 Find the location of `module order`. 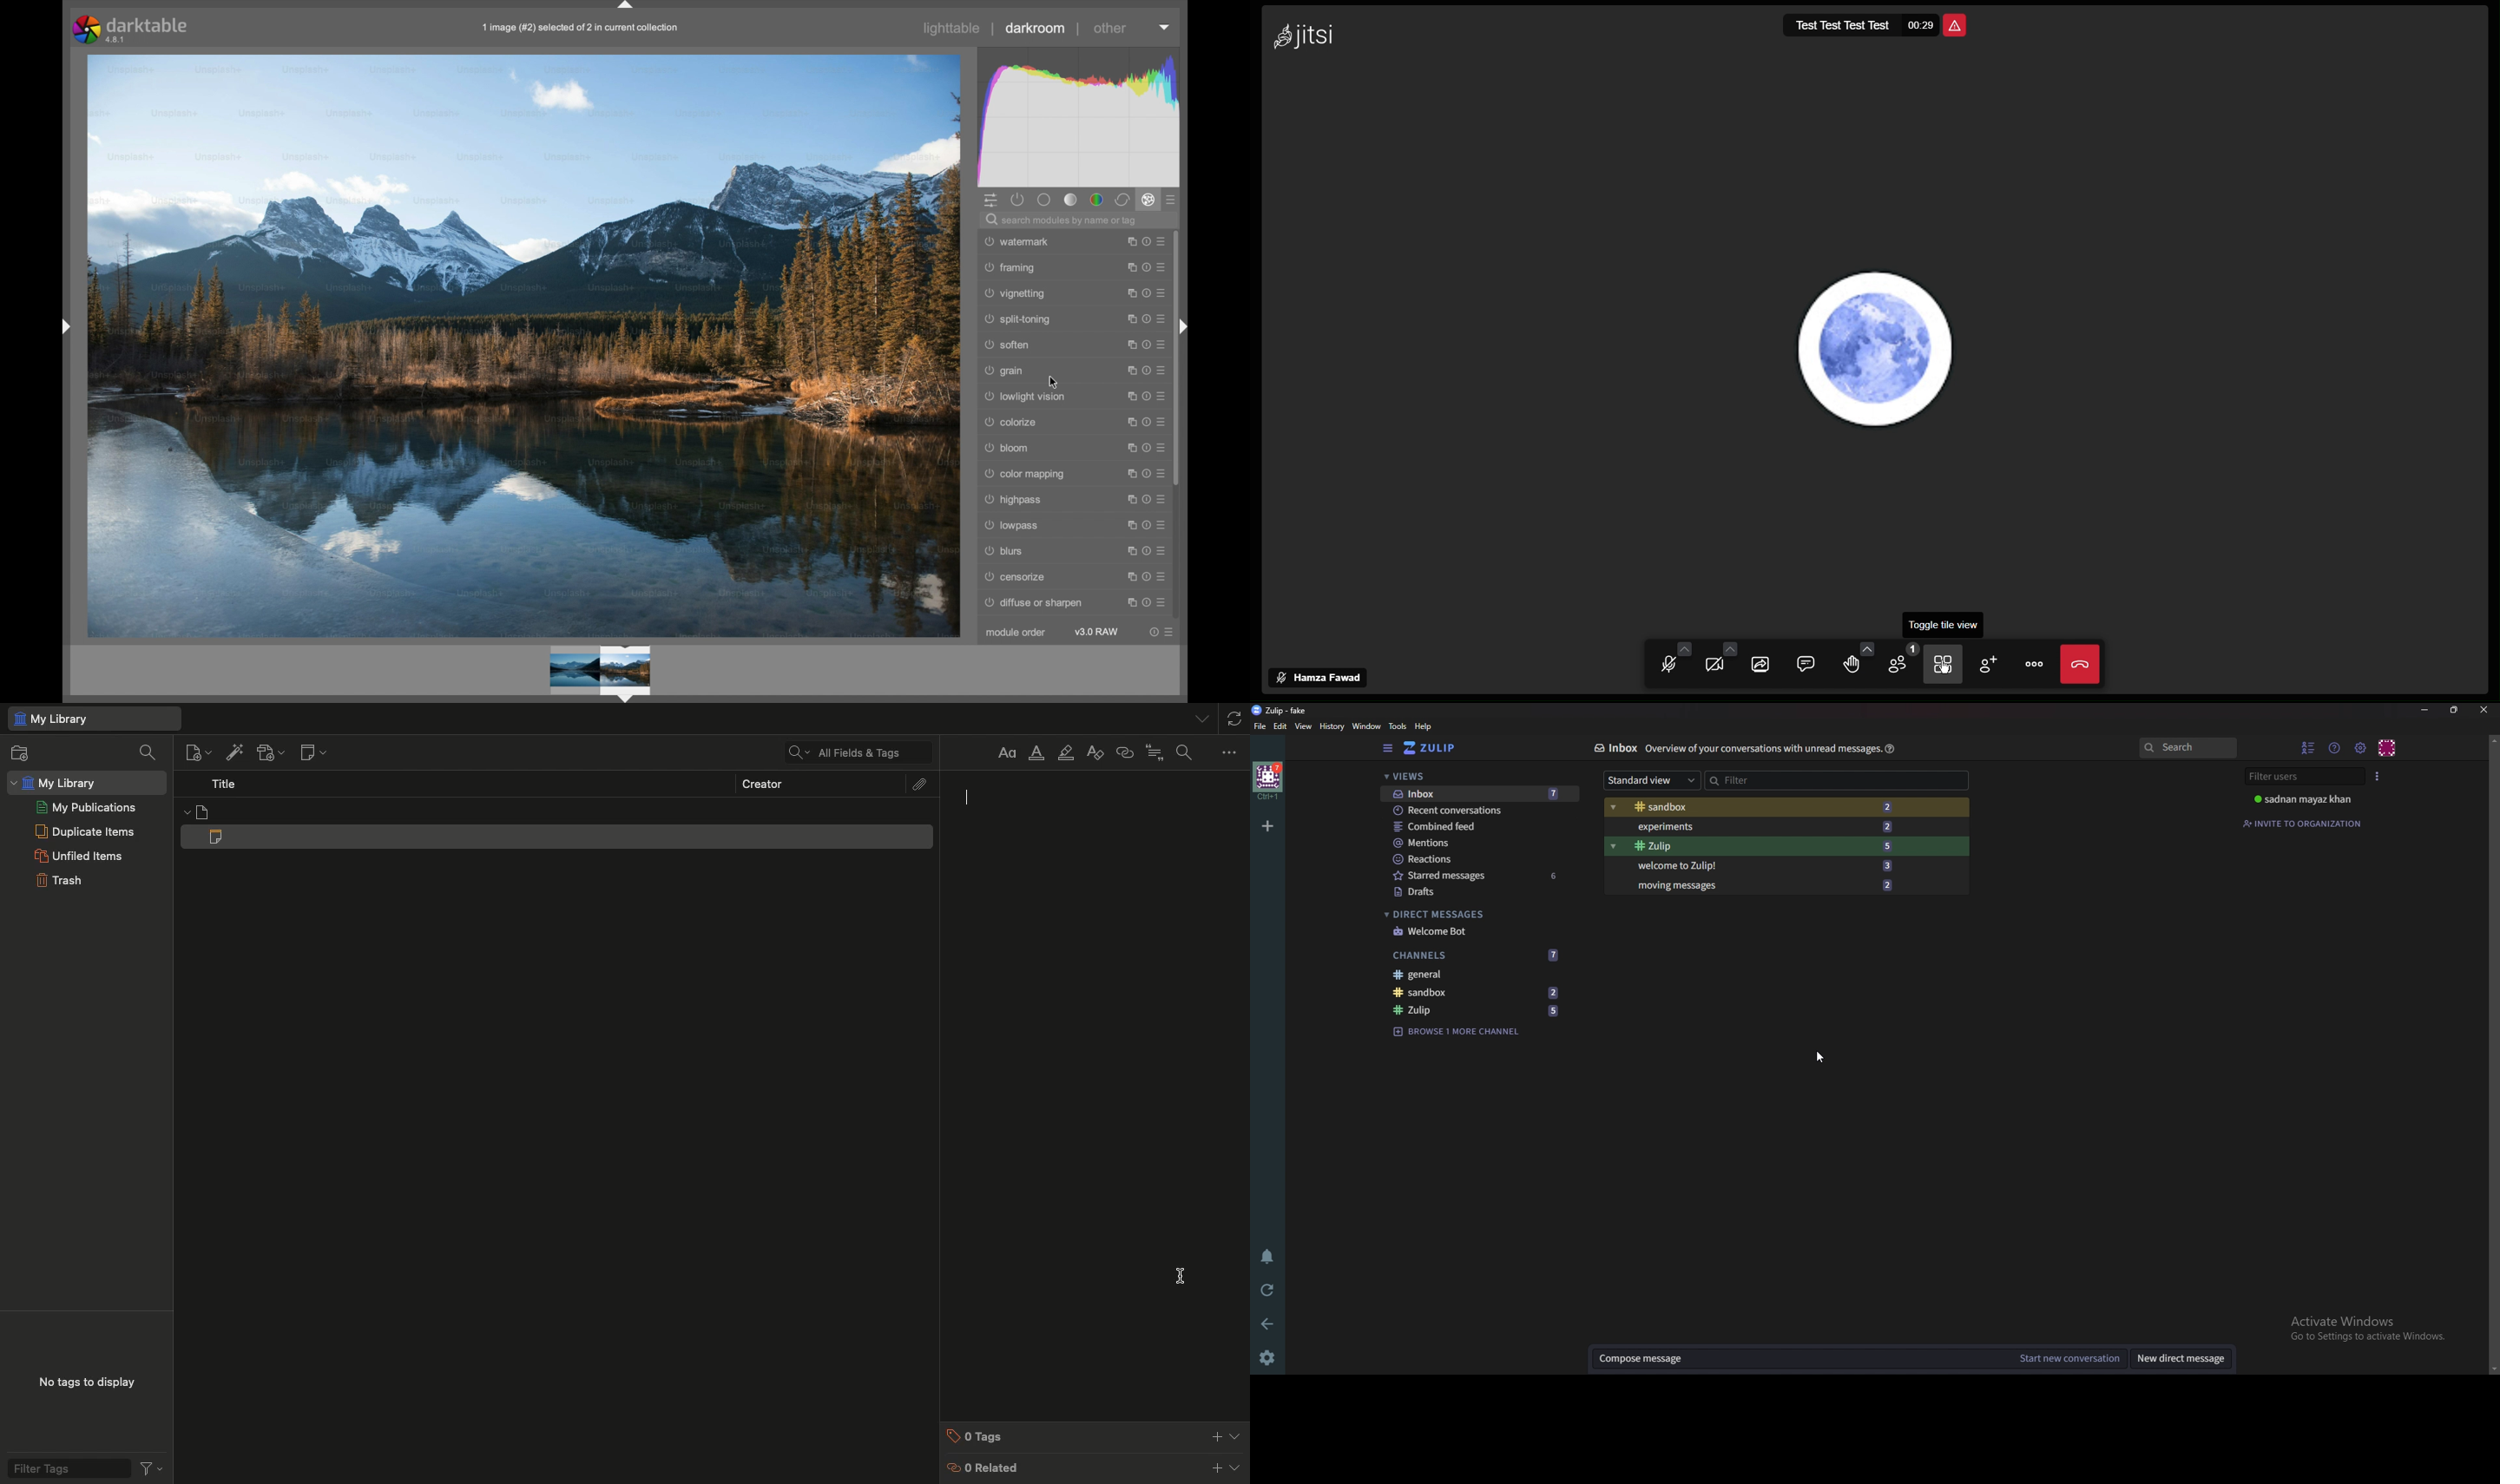

module order is located at coordinates (1015, 633).